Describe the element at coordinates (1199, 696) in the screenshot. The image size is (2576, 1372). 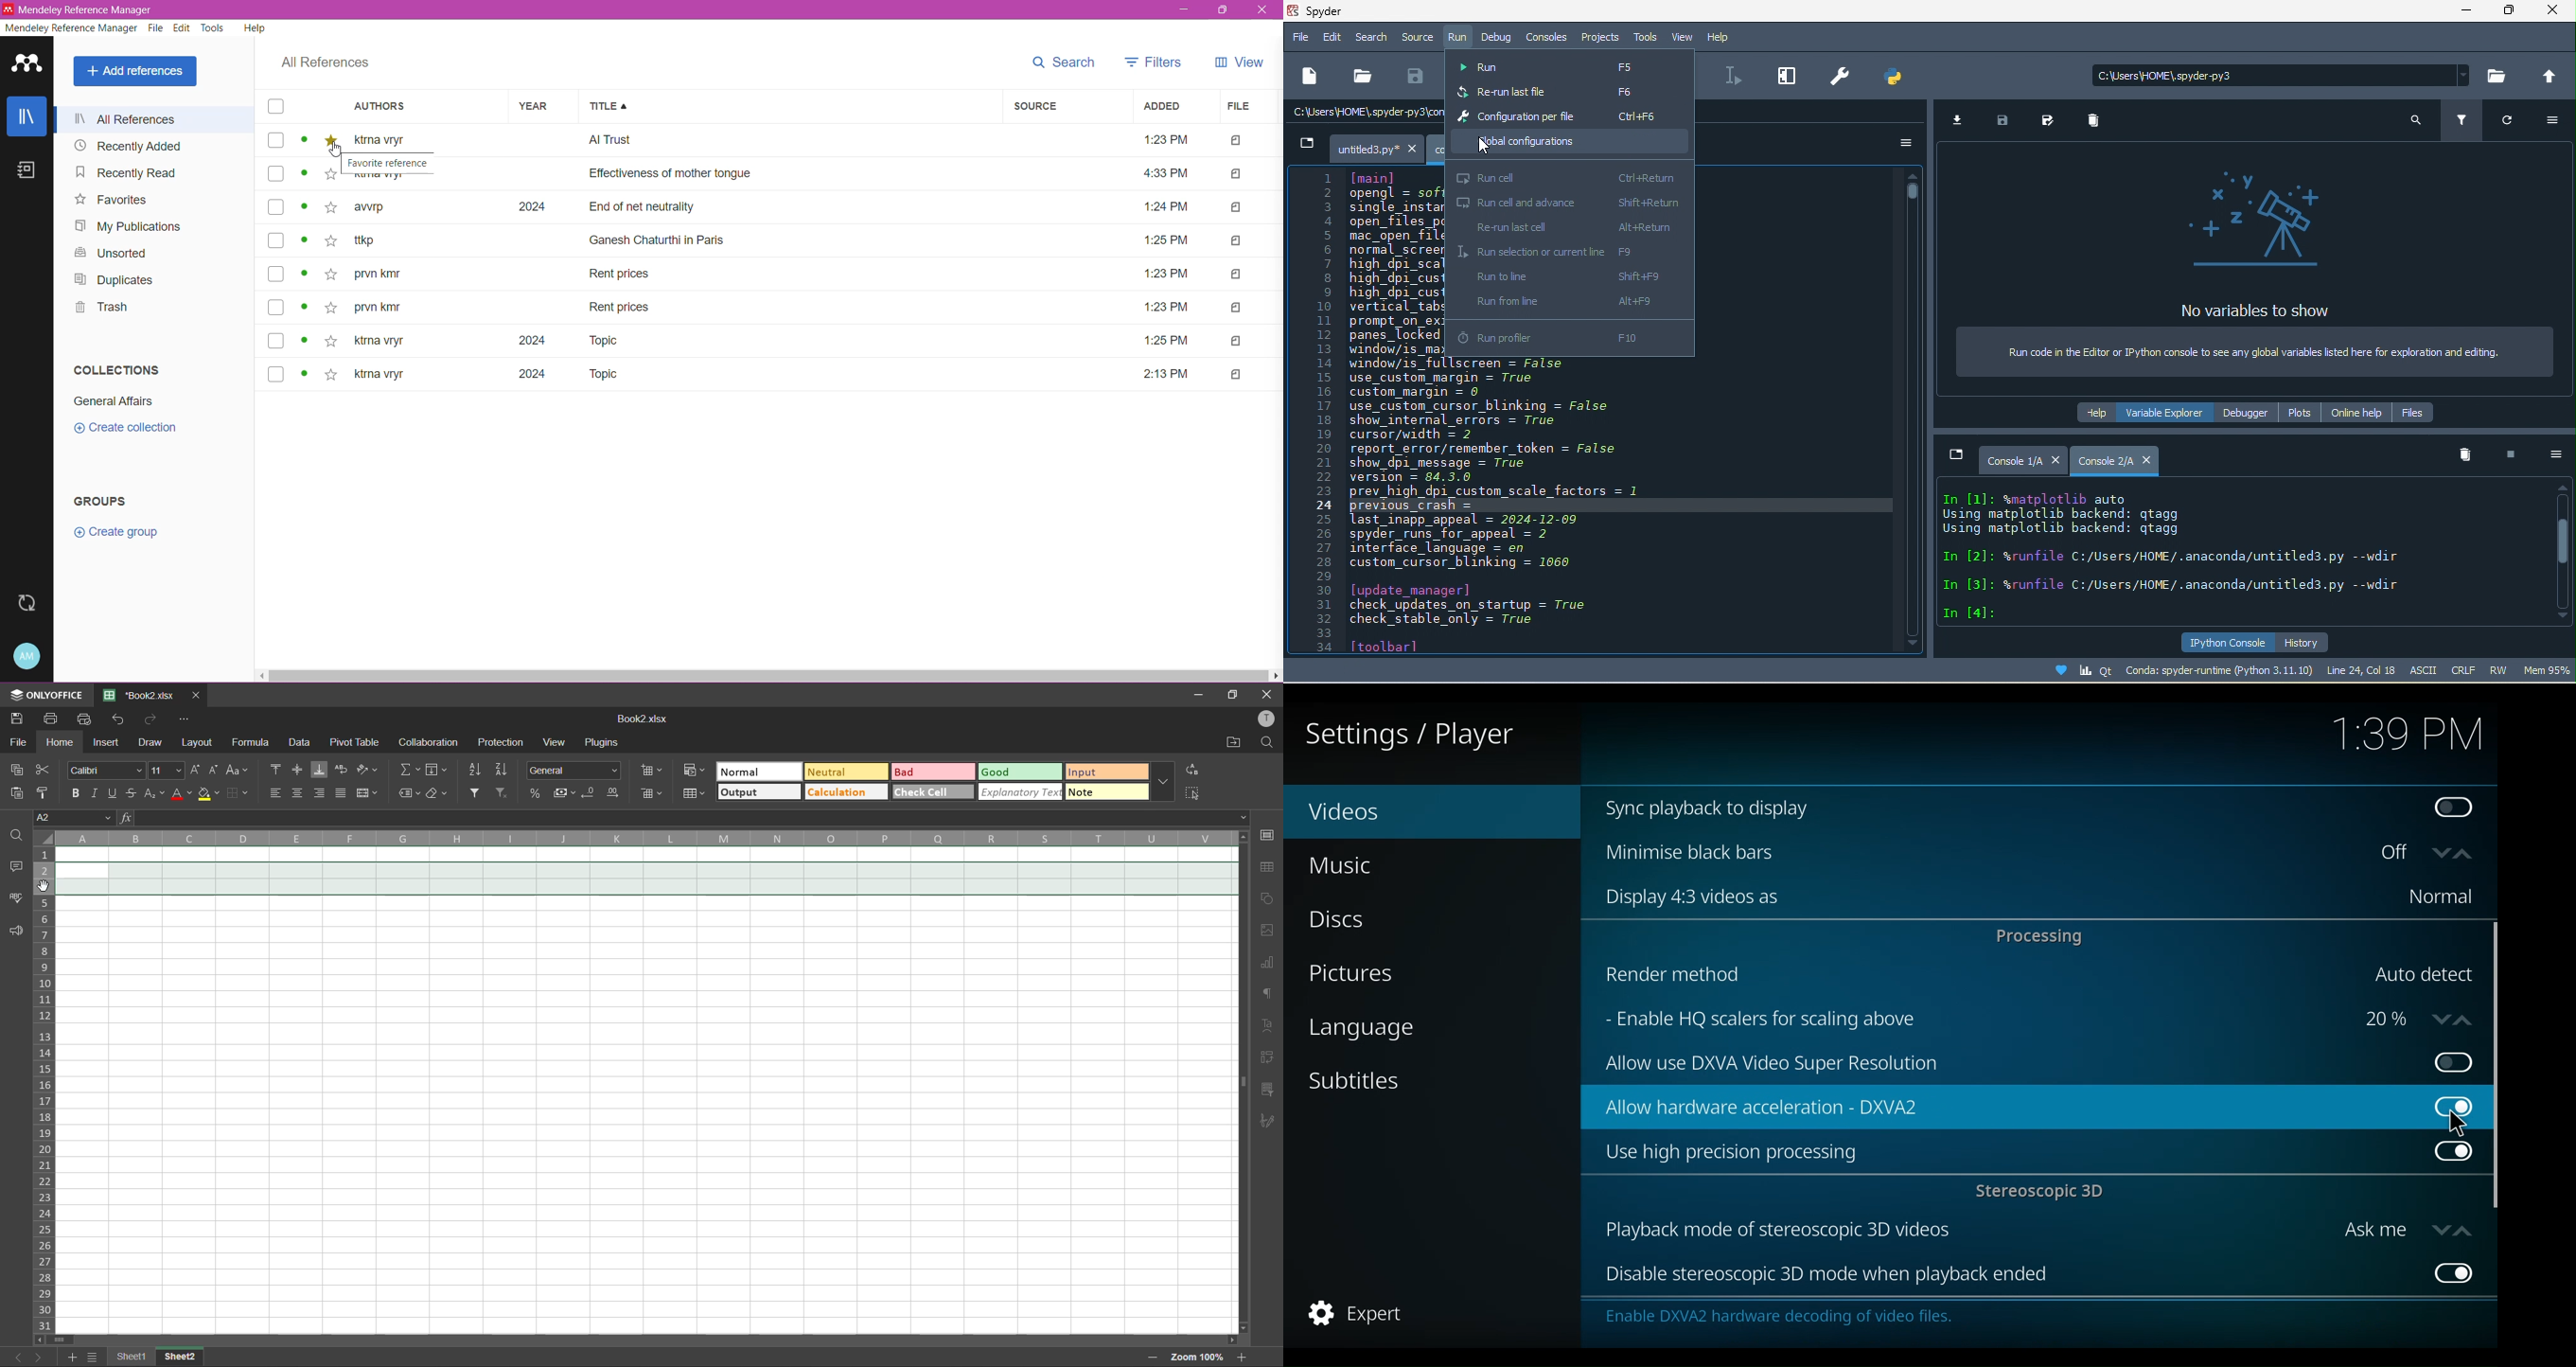
I see `minimize` at that location.